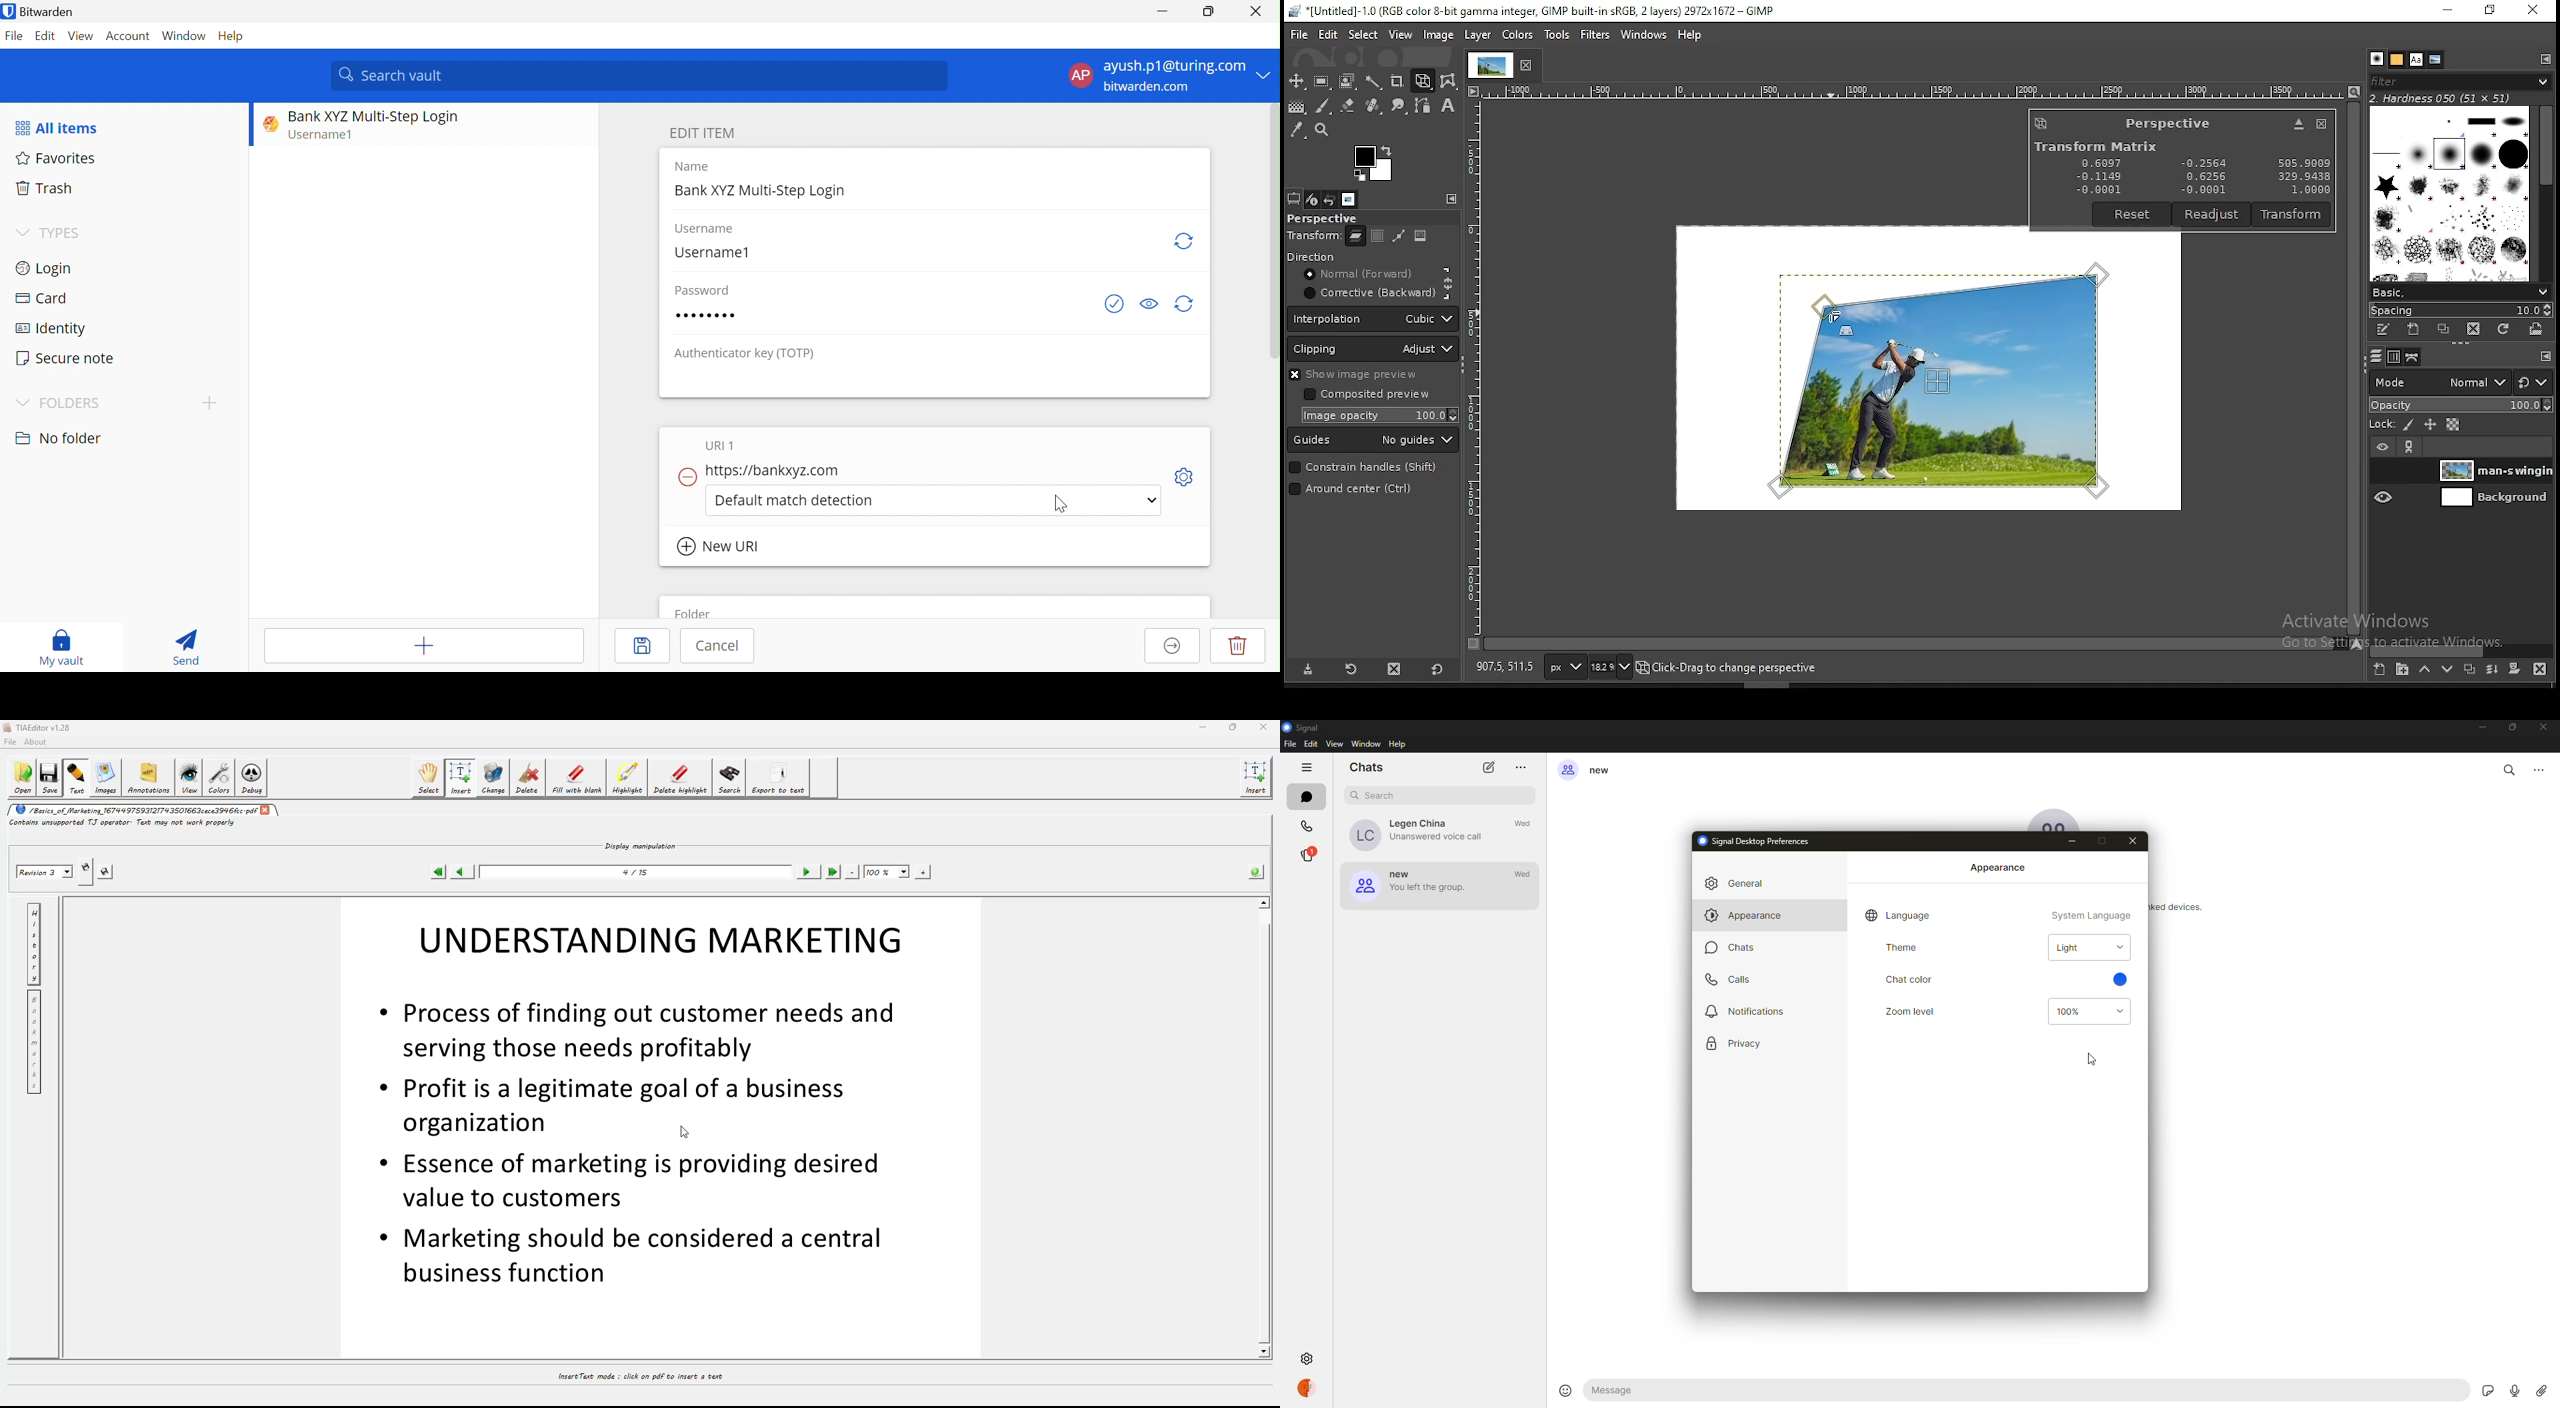 The height and width of the screenshot is (1428, 2576). I want to click on lock pixels, so click(2406, 424).